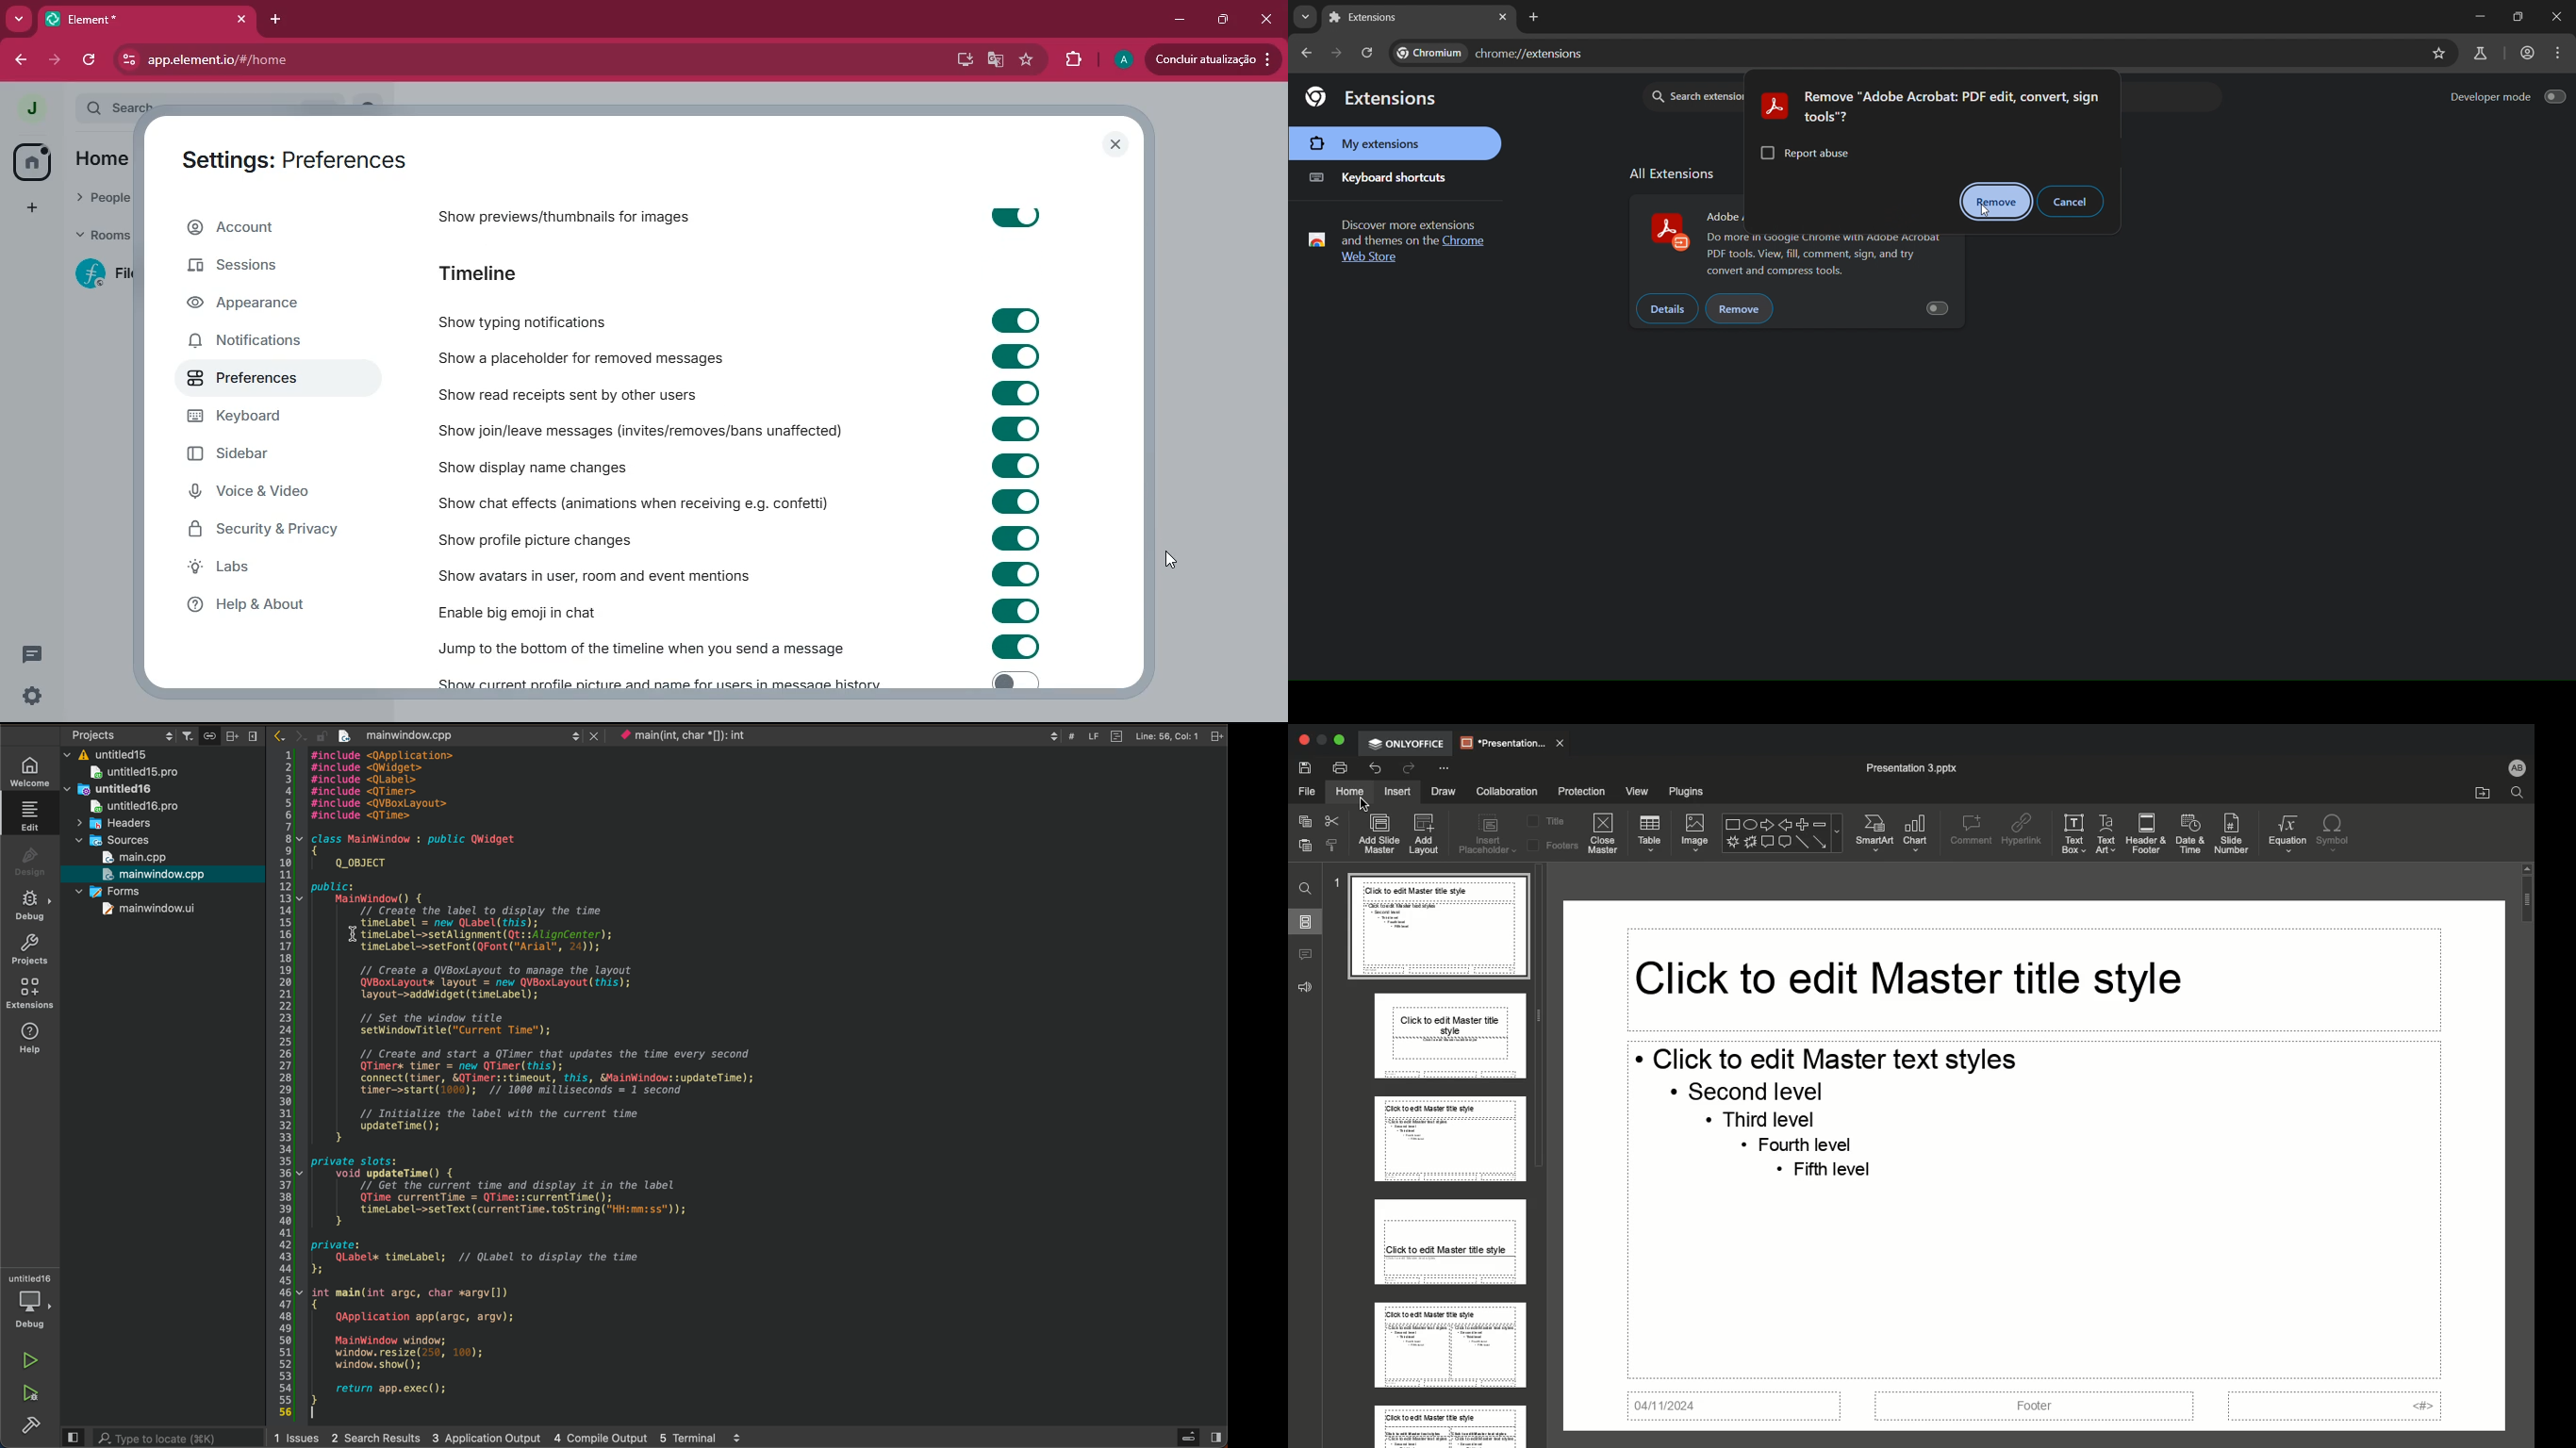 This screenshot has height=1456, width=2576. What do you see at coordinates (1334, 823) in the screenshot?
I see `Cut` at bounding box center [1334, 823].